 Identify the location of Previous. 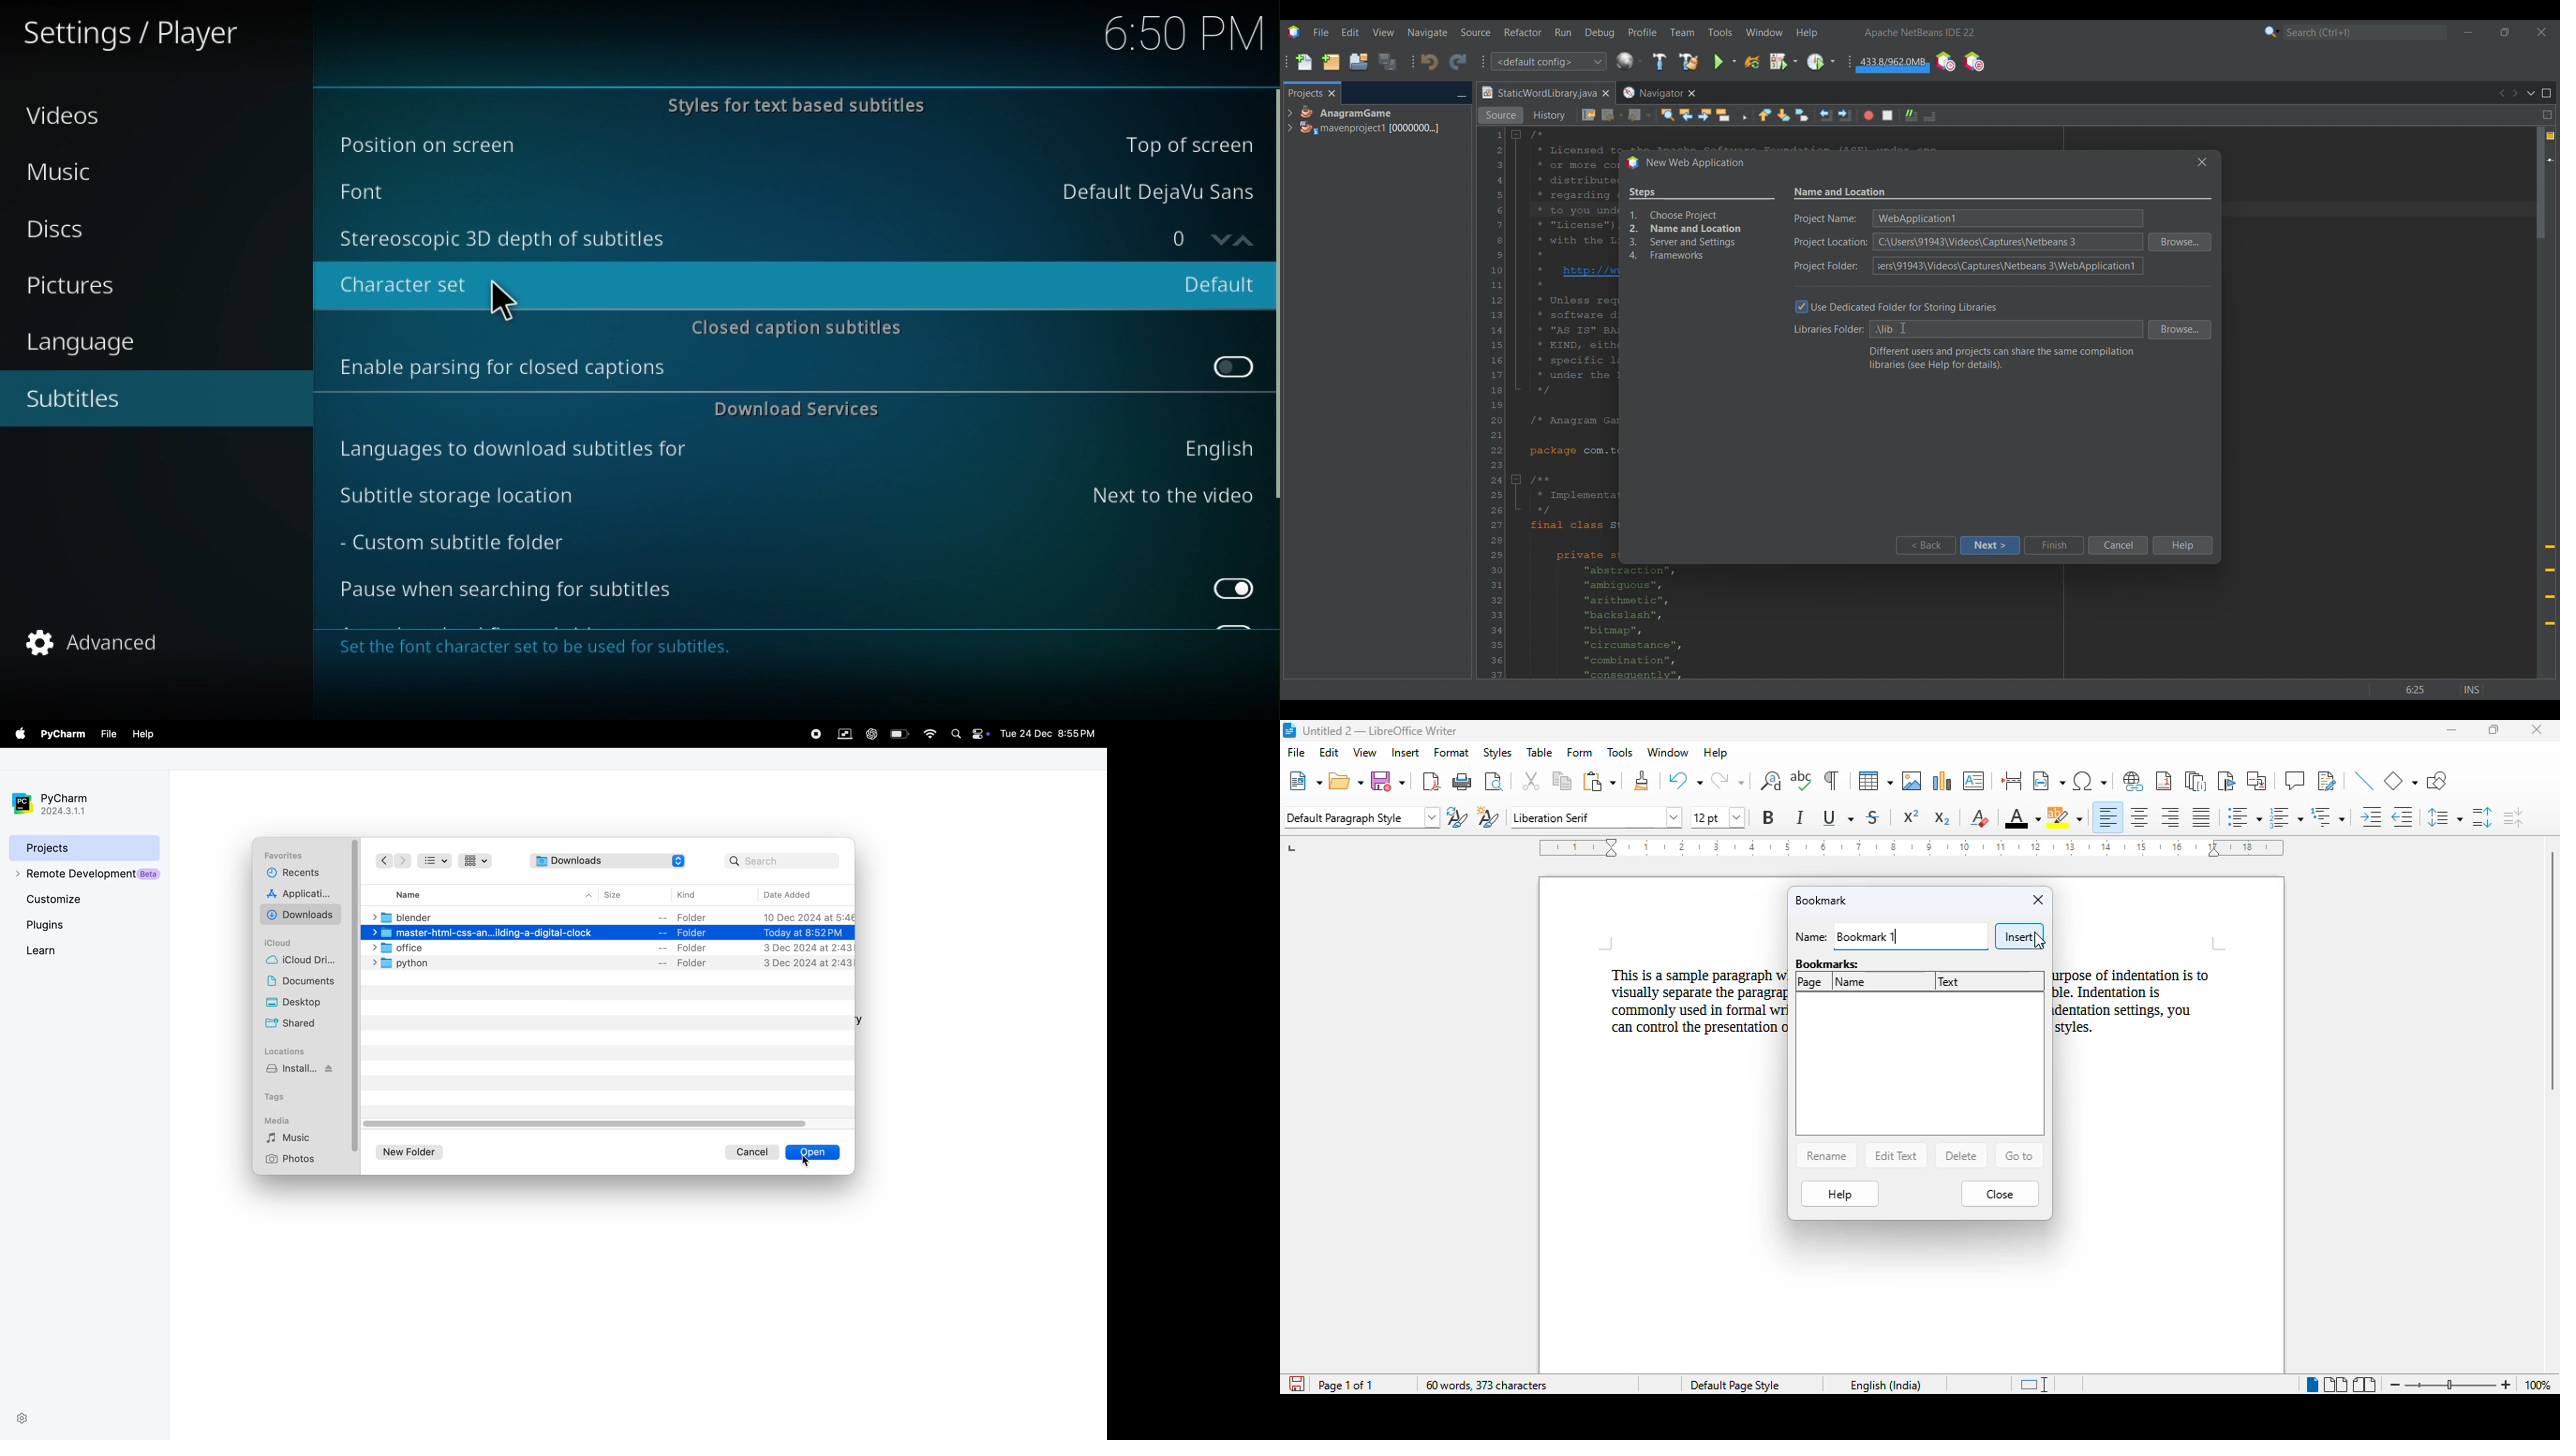
(2501, 93).